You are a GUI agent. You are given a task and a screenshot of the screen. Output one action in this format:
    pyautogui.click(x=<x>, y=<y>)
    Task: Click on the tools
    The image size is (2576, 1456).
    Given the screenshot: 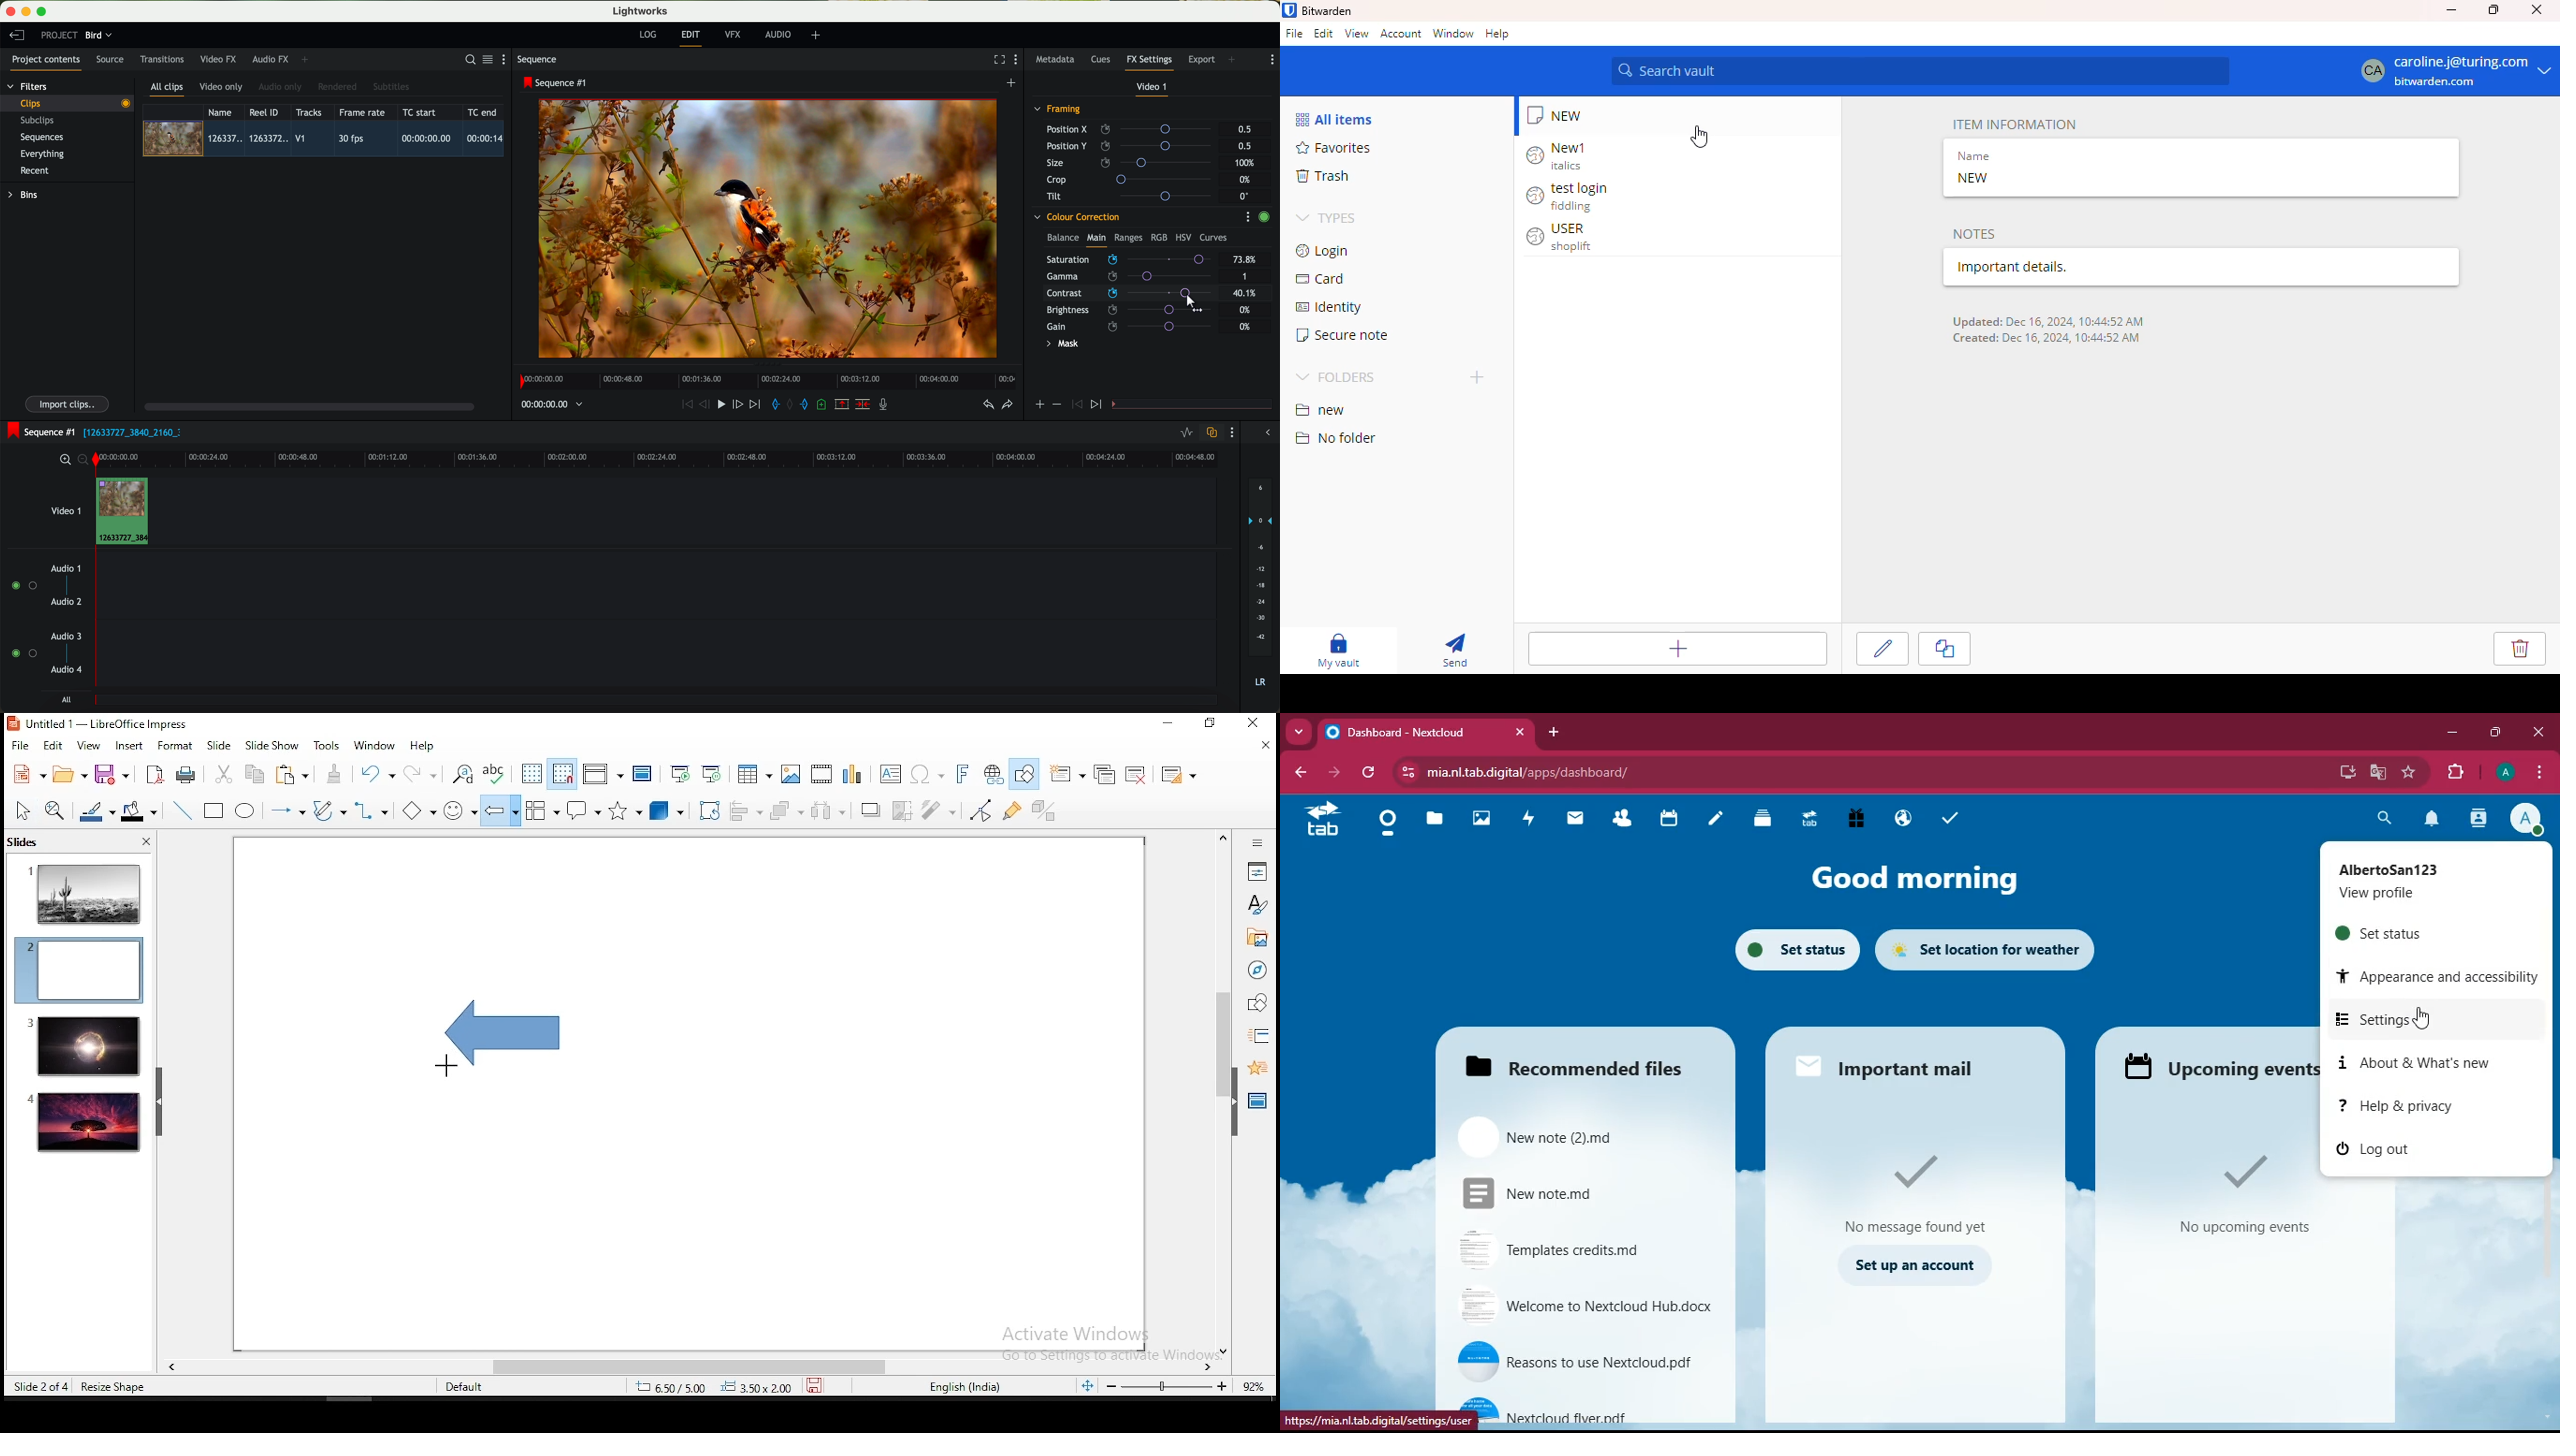 What is the action you would take?
    pyautogui.click(x=328, y=746)
    